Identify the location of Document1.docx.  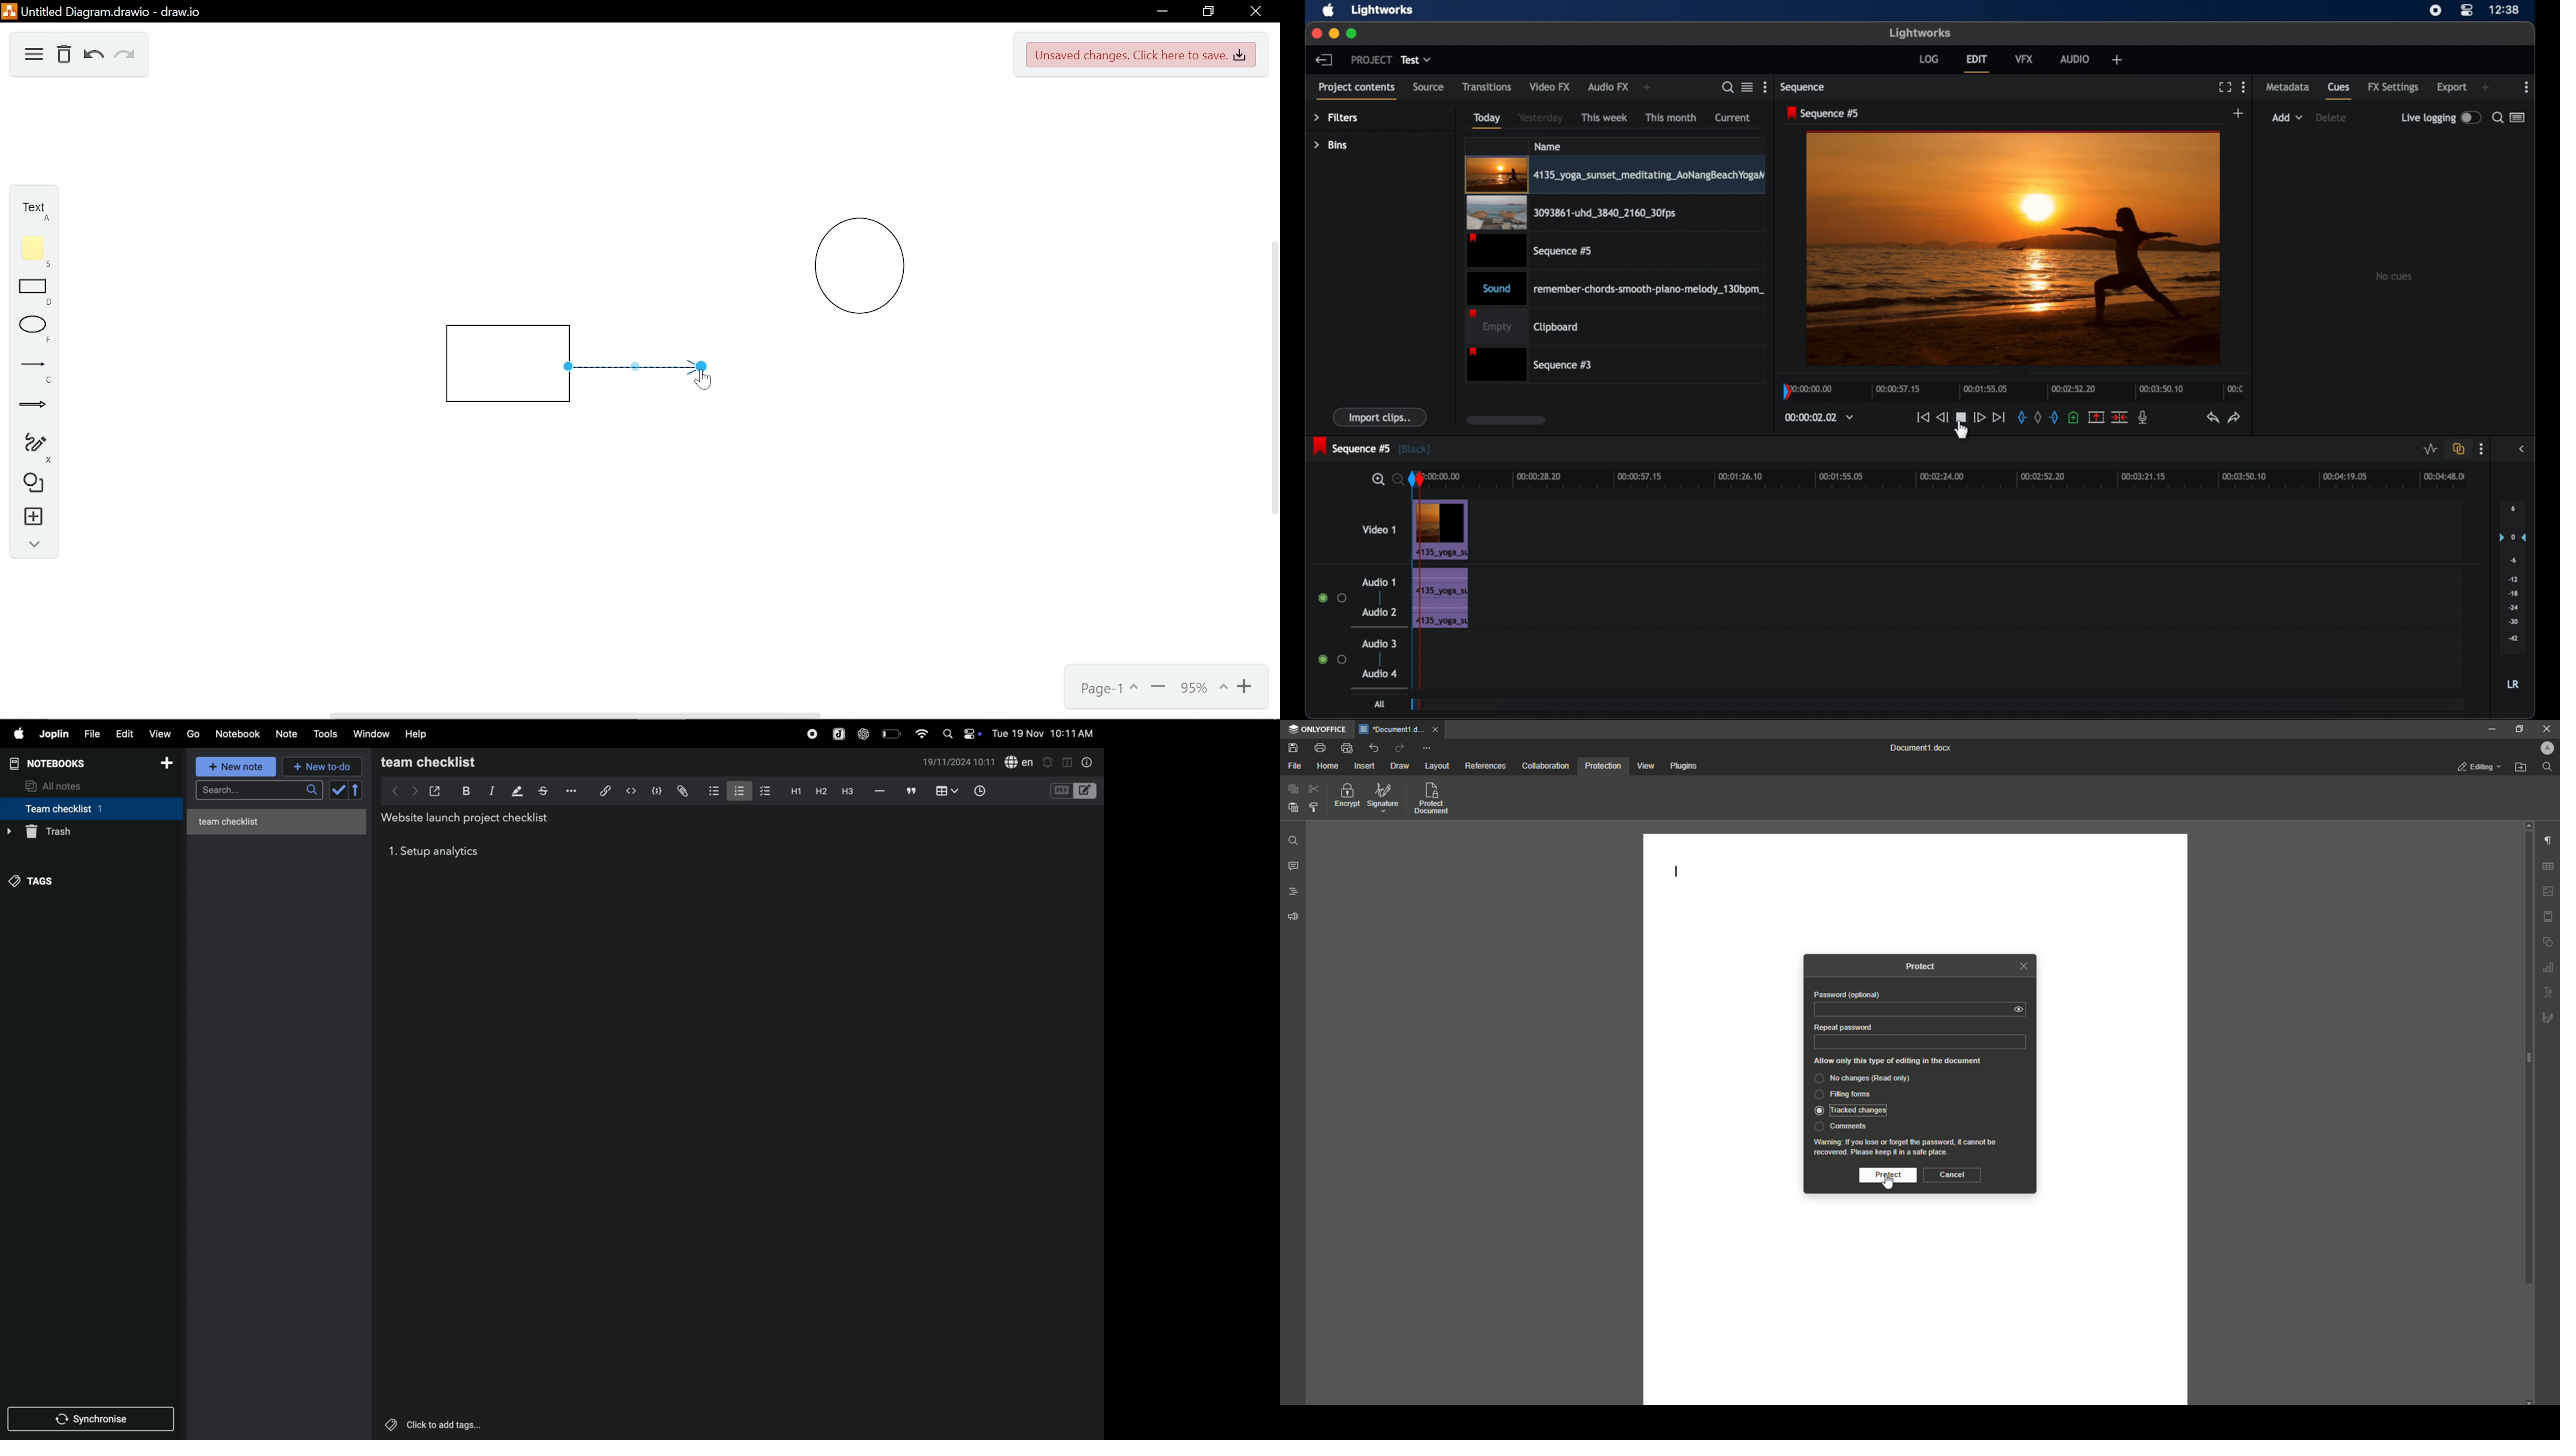
(1391, 729).